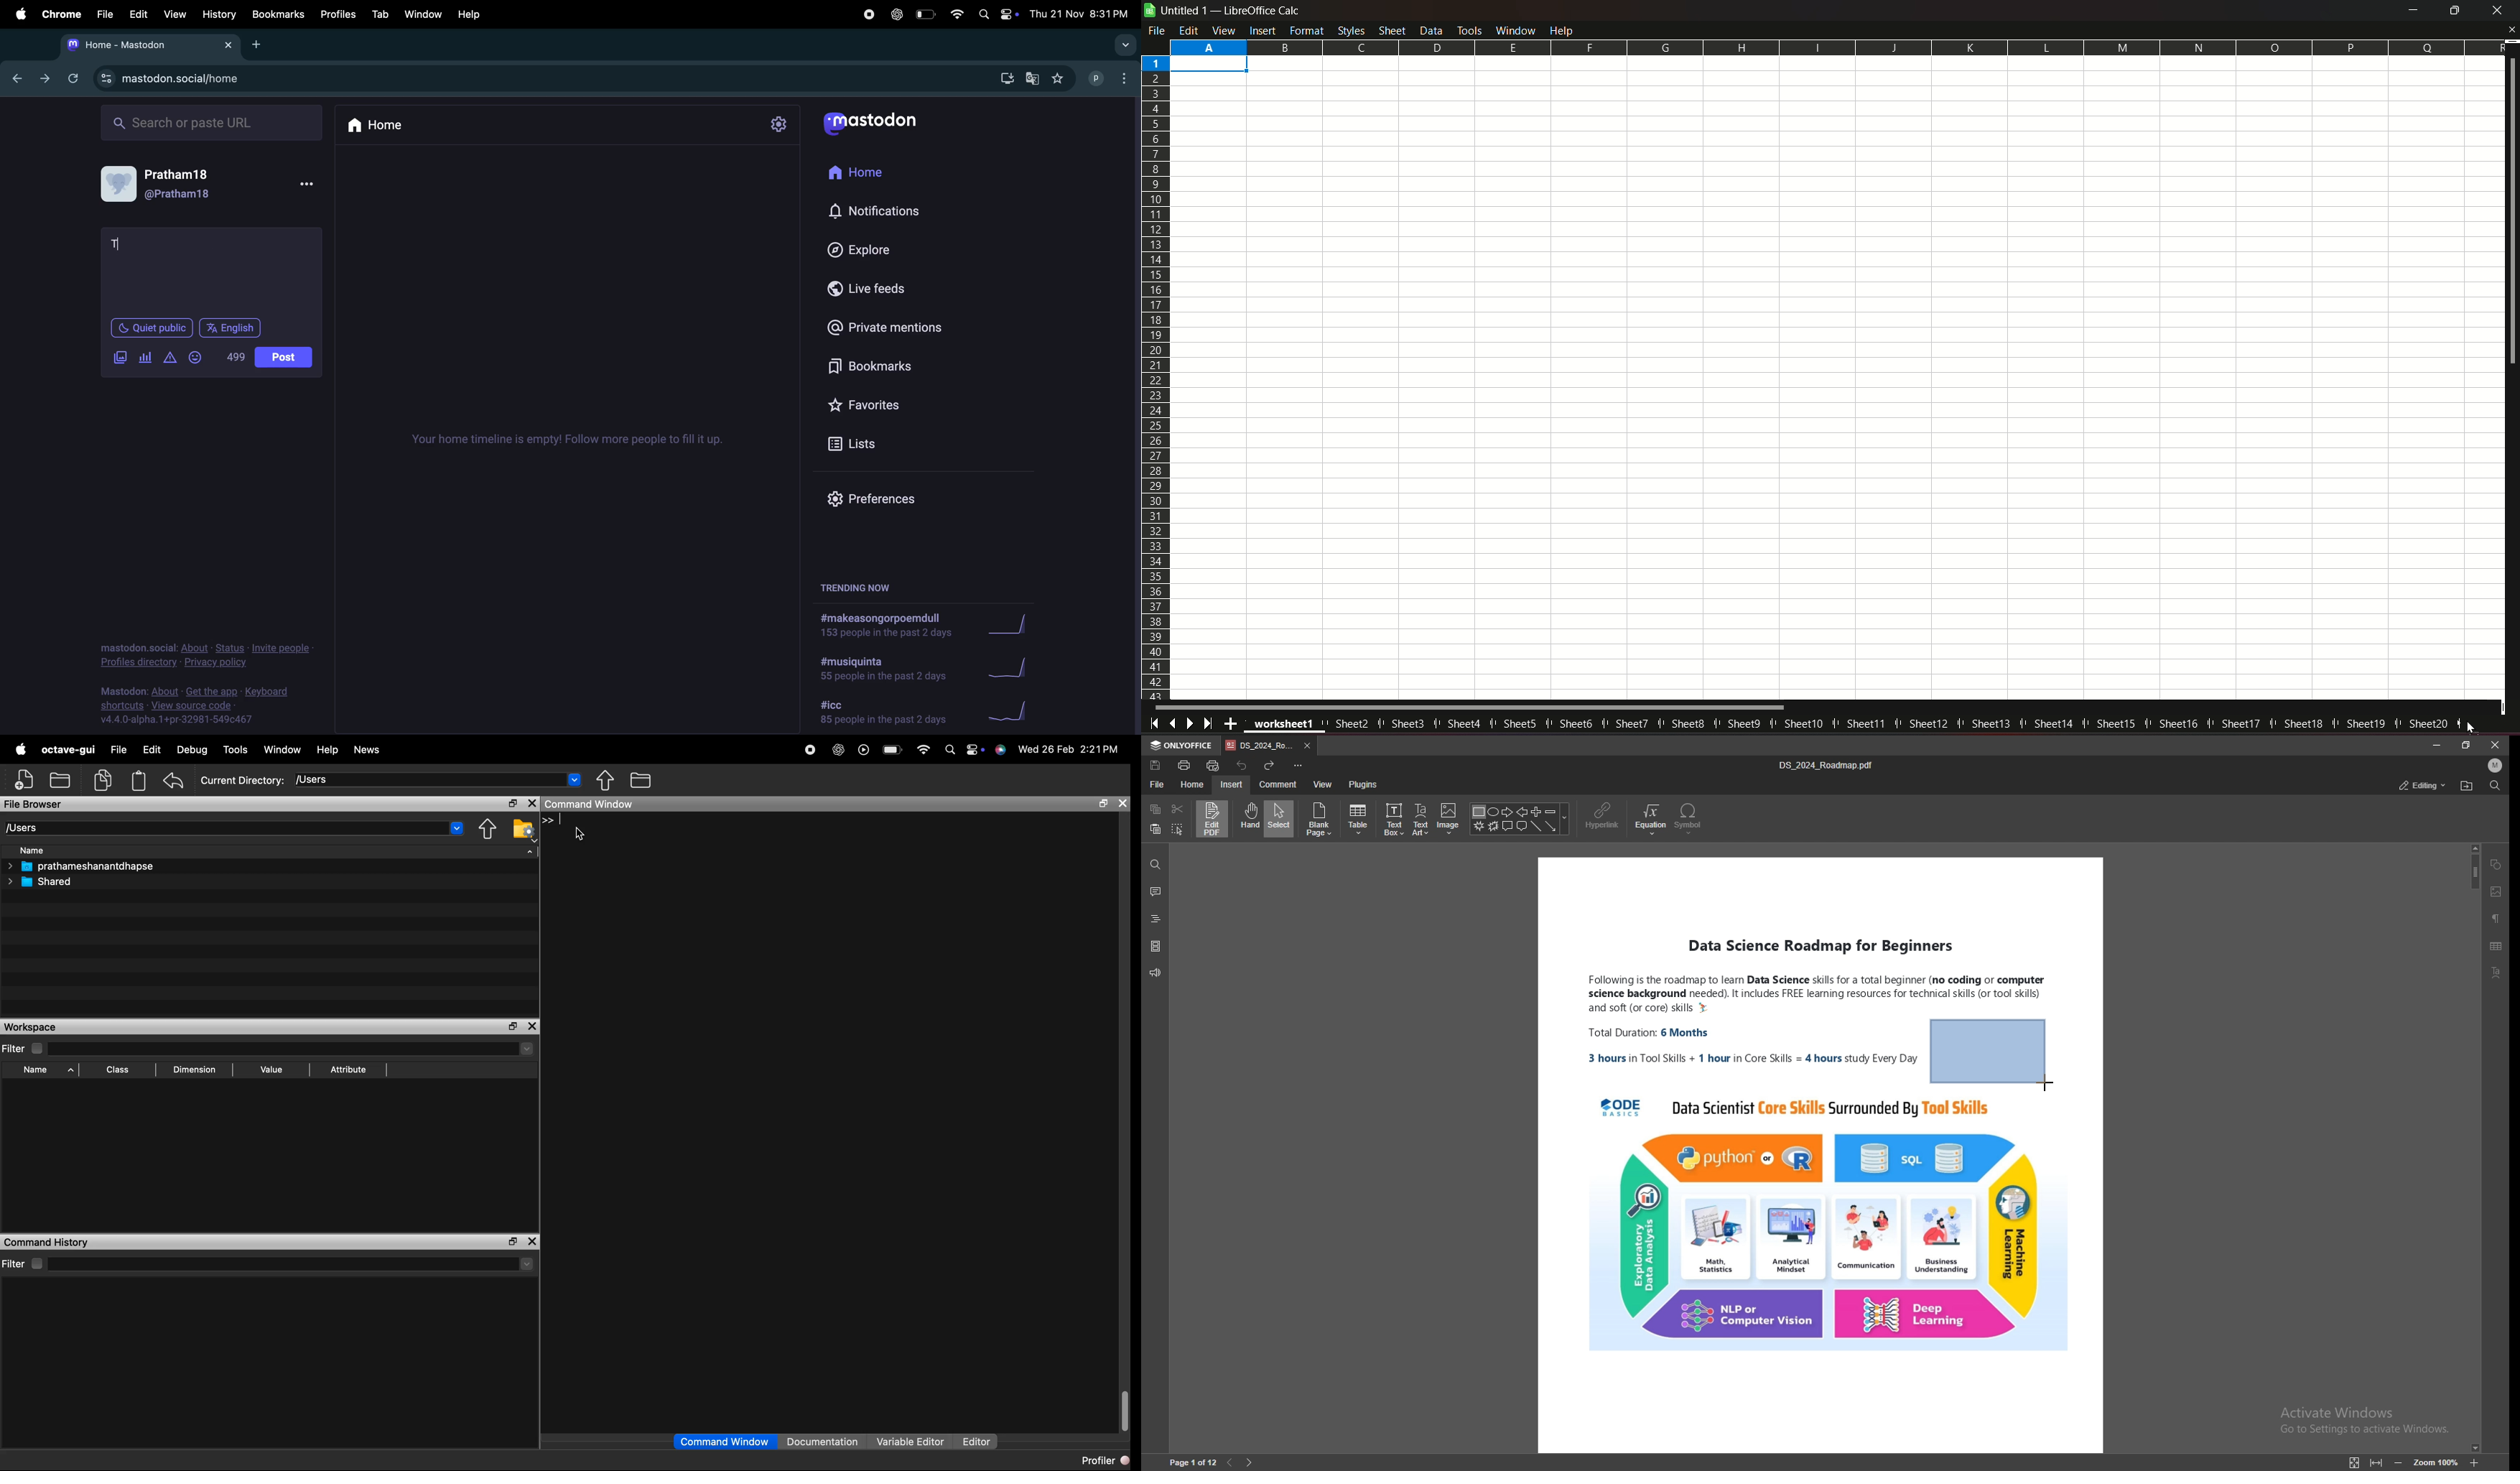 This screenshot has width=2520, height=1484. Describe the element at coordinates (1565, 29) in the screenshot. I see `Help` at that location.